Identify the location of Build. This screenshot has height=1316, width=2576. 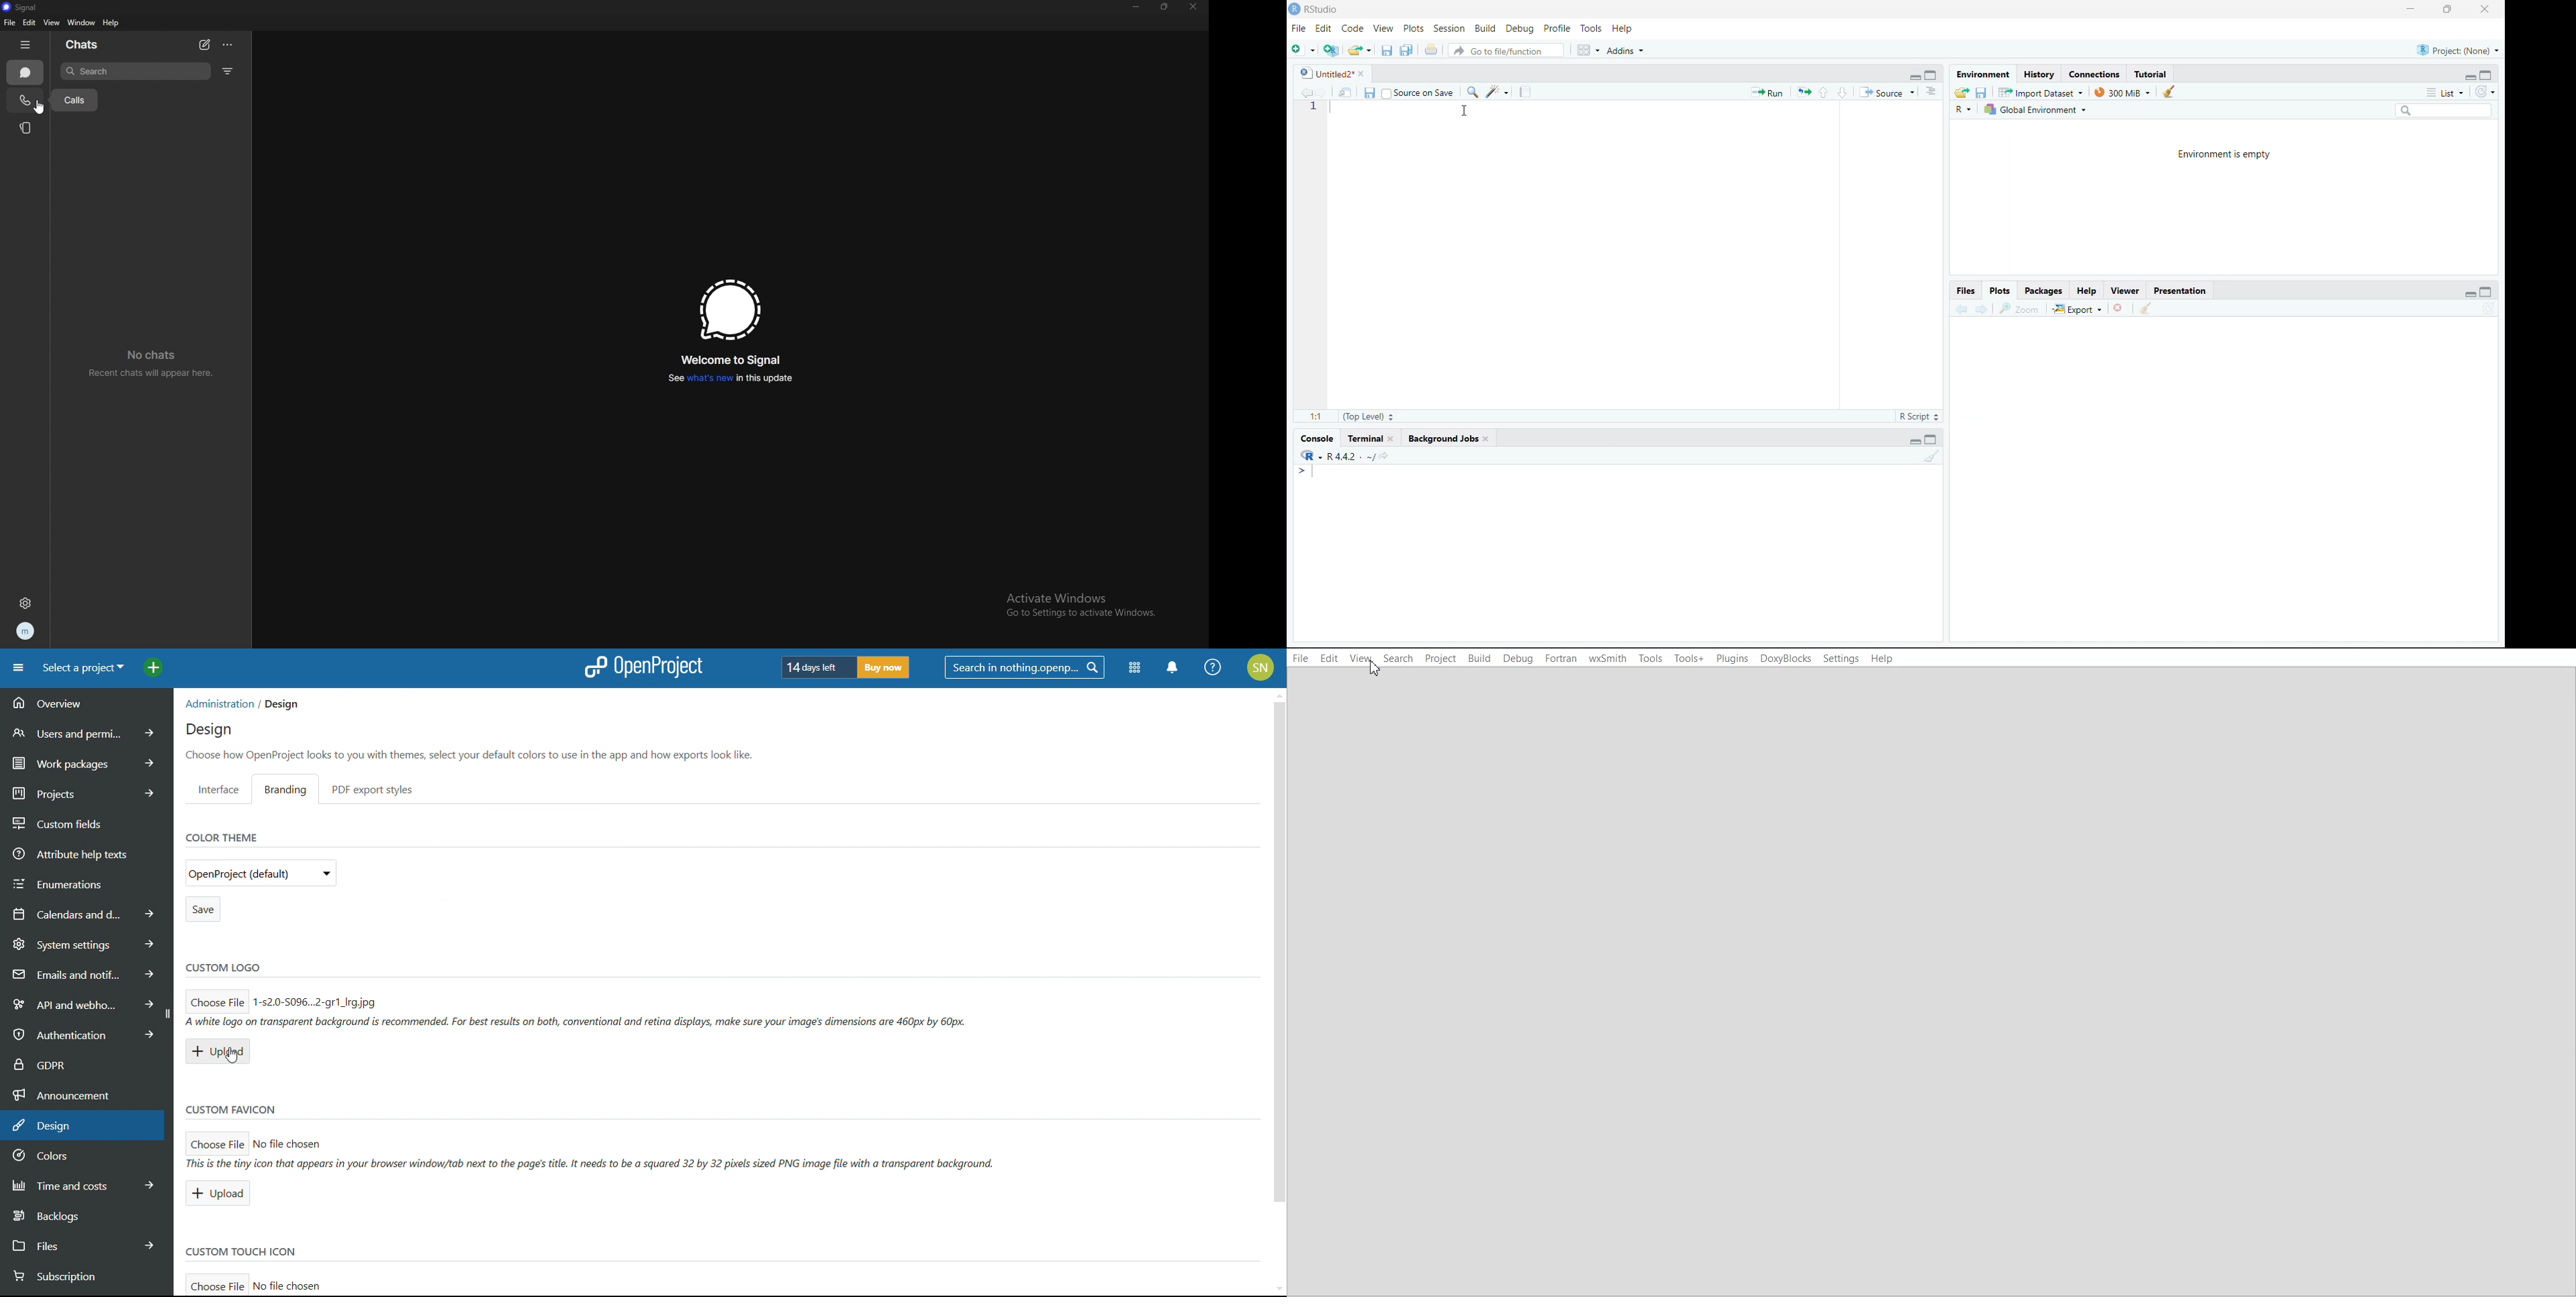
(1485, 29).